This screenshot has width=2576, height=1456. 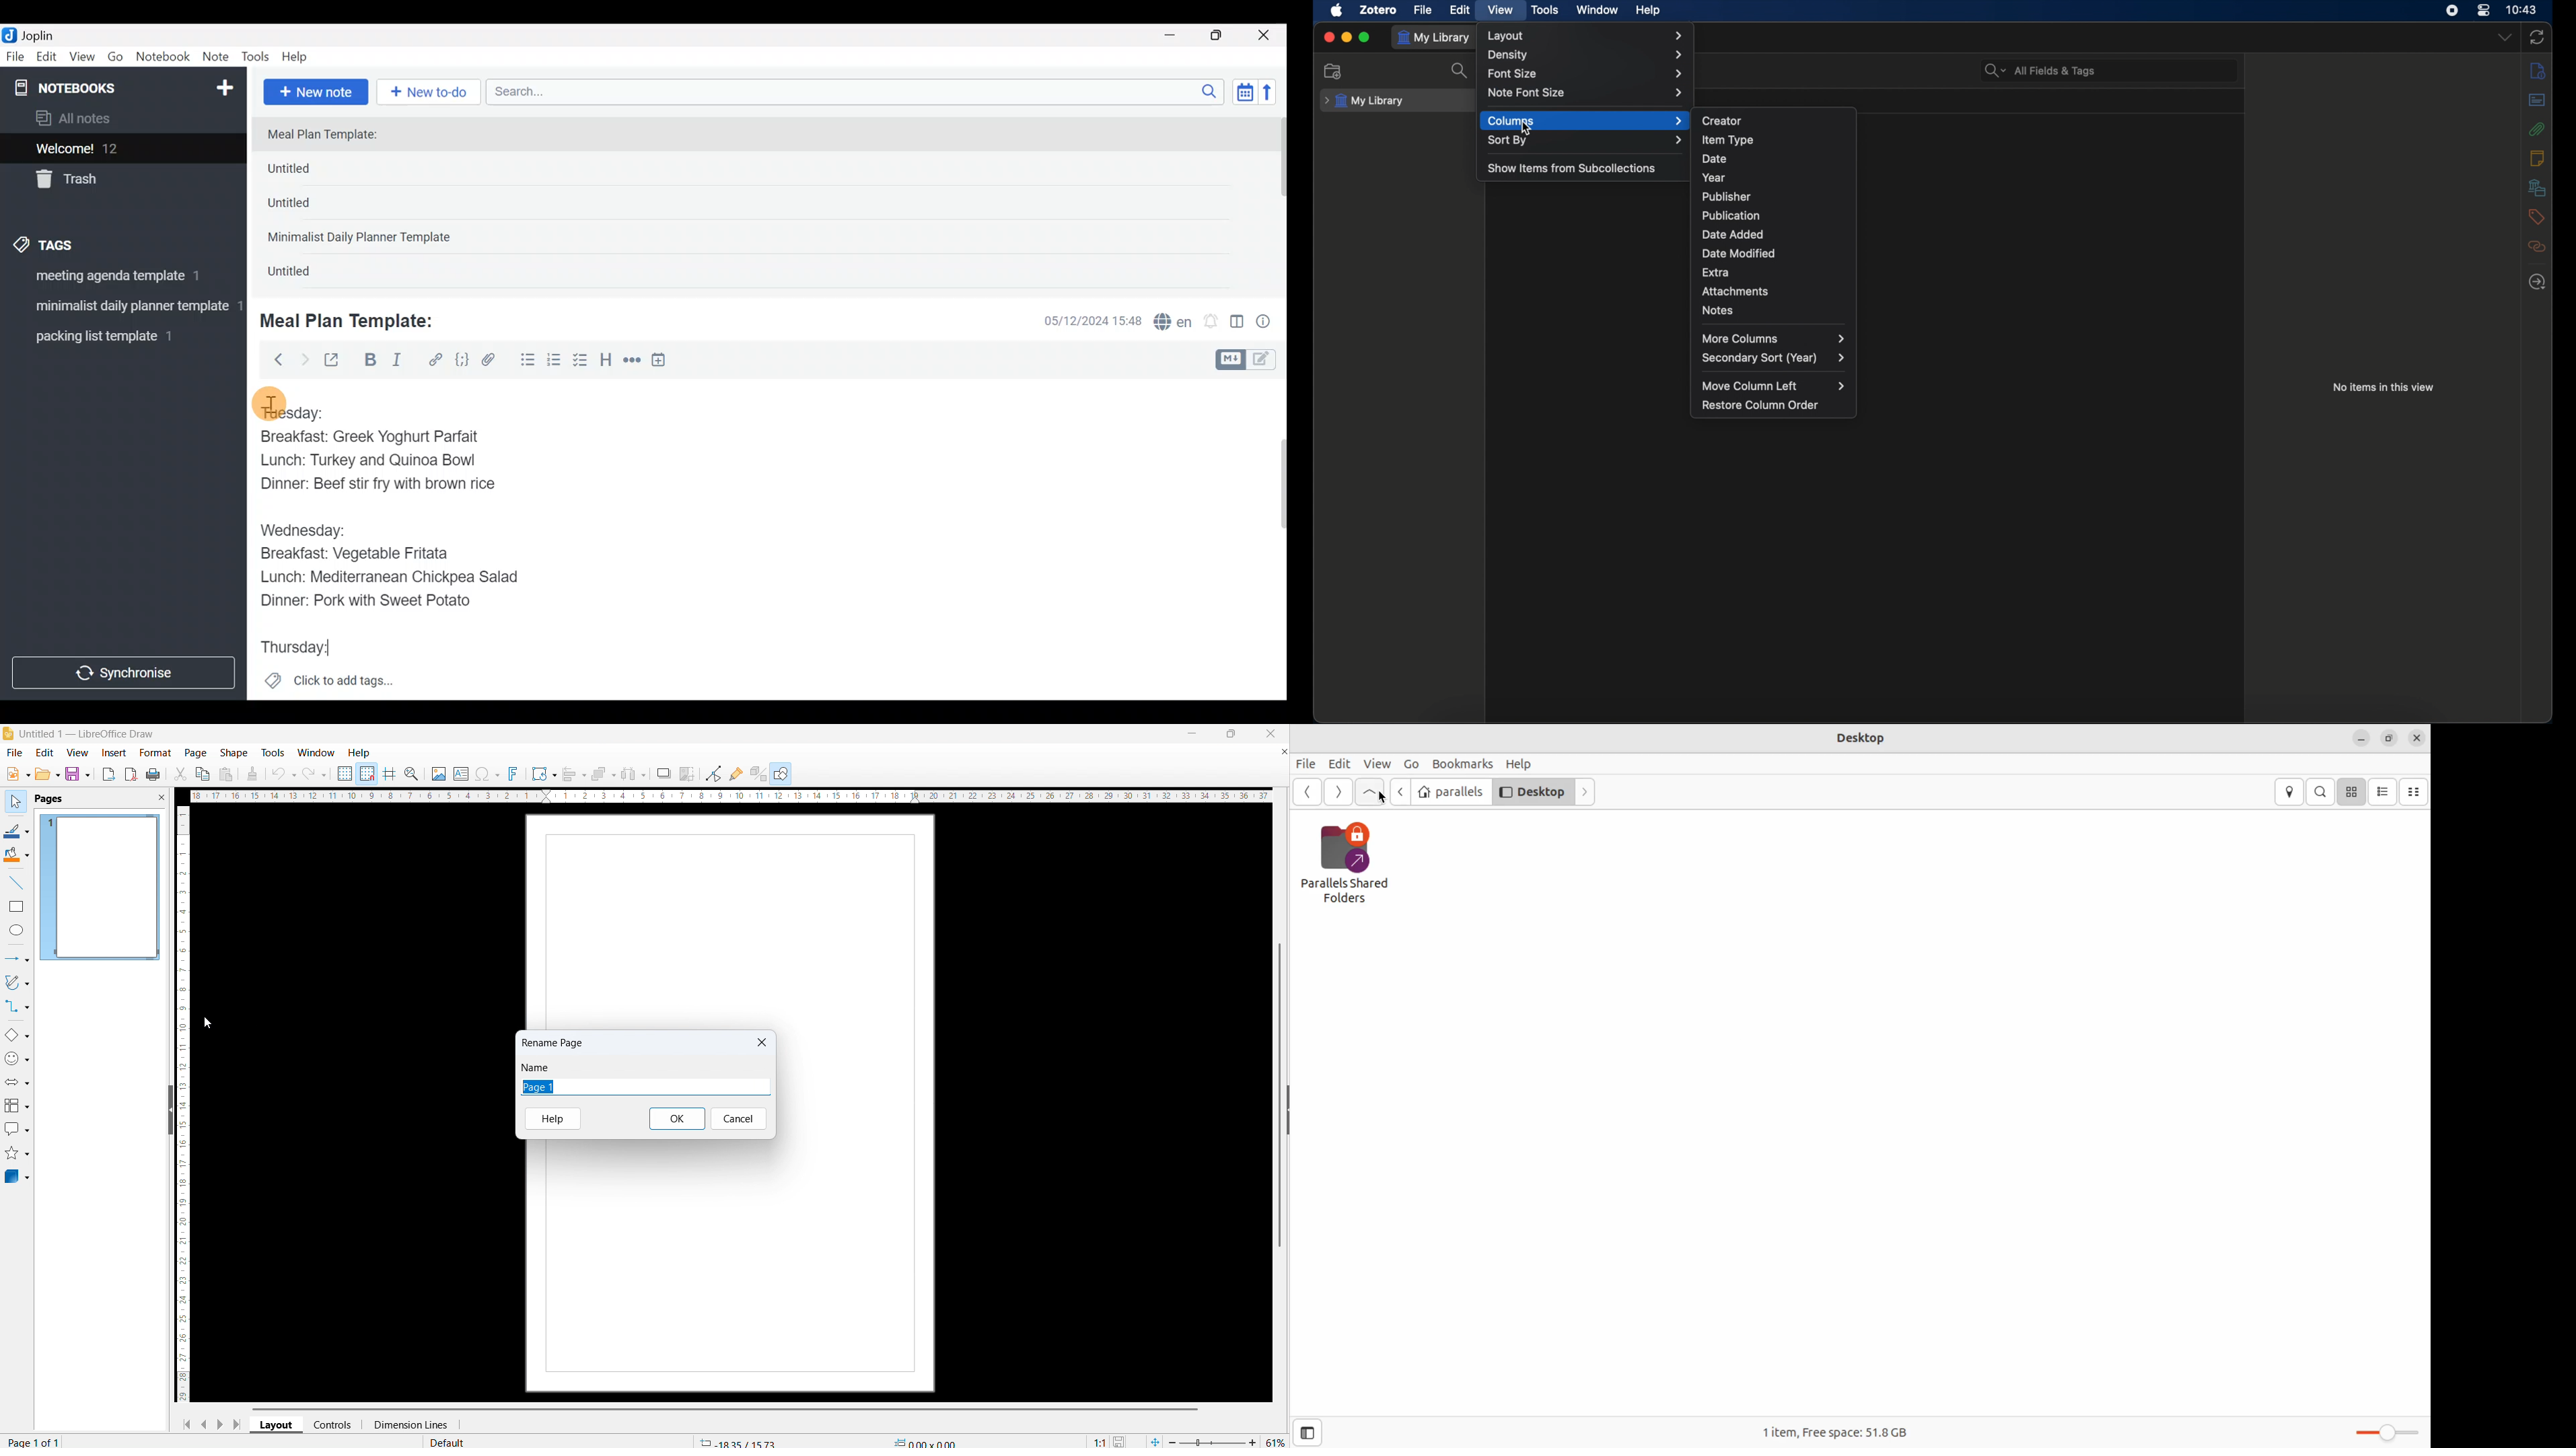 What do you see at coordinates (219, 1424) in the screenshot?
I see `next page` at bounding box center [219, 1424].